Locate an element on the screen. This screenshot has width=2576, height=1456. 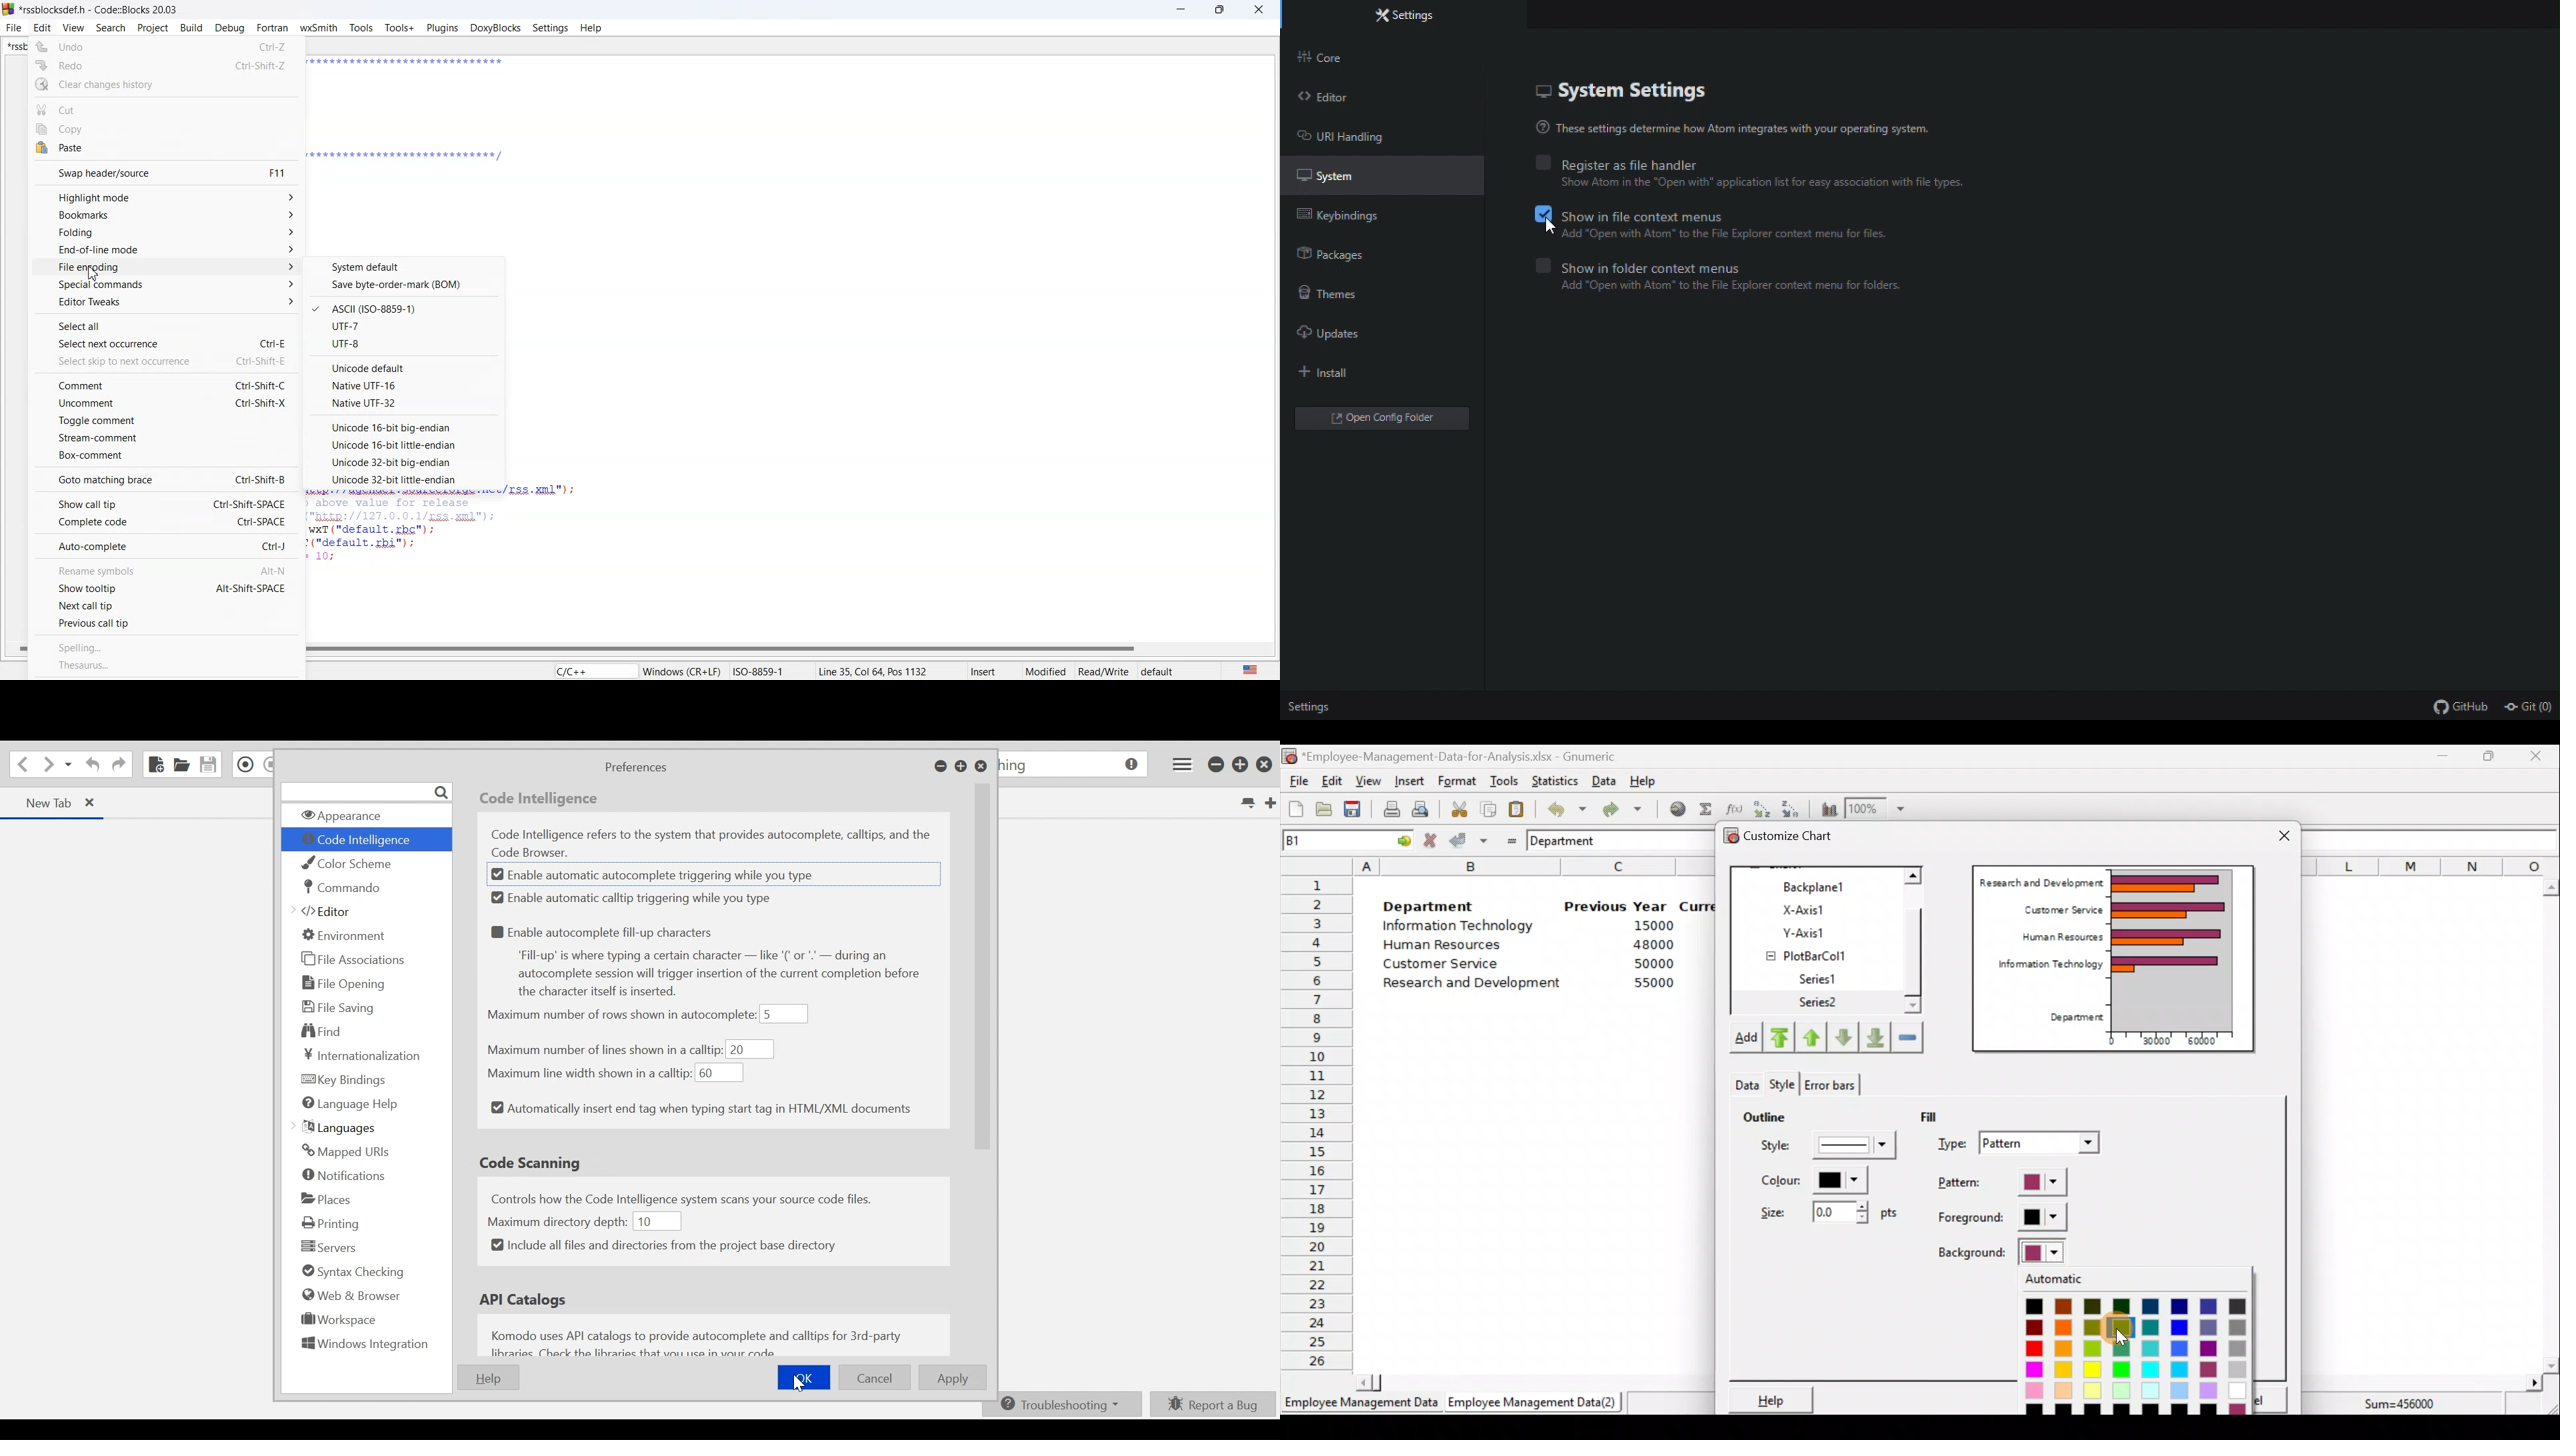
Error bars is located at coordinates (1829, 1082).